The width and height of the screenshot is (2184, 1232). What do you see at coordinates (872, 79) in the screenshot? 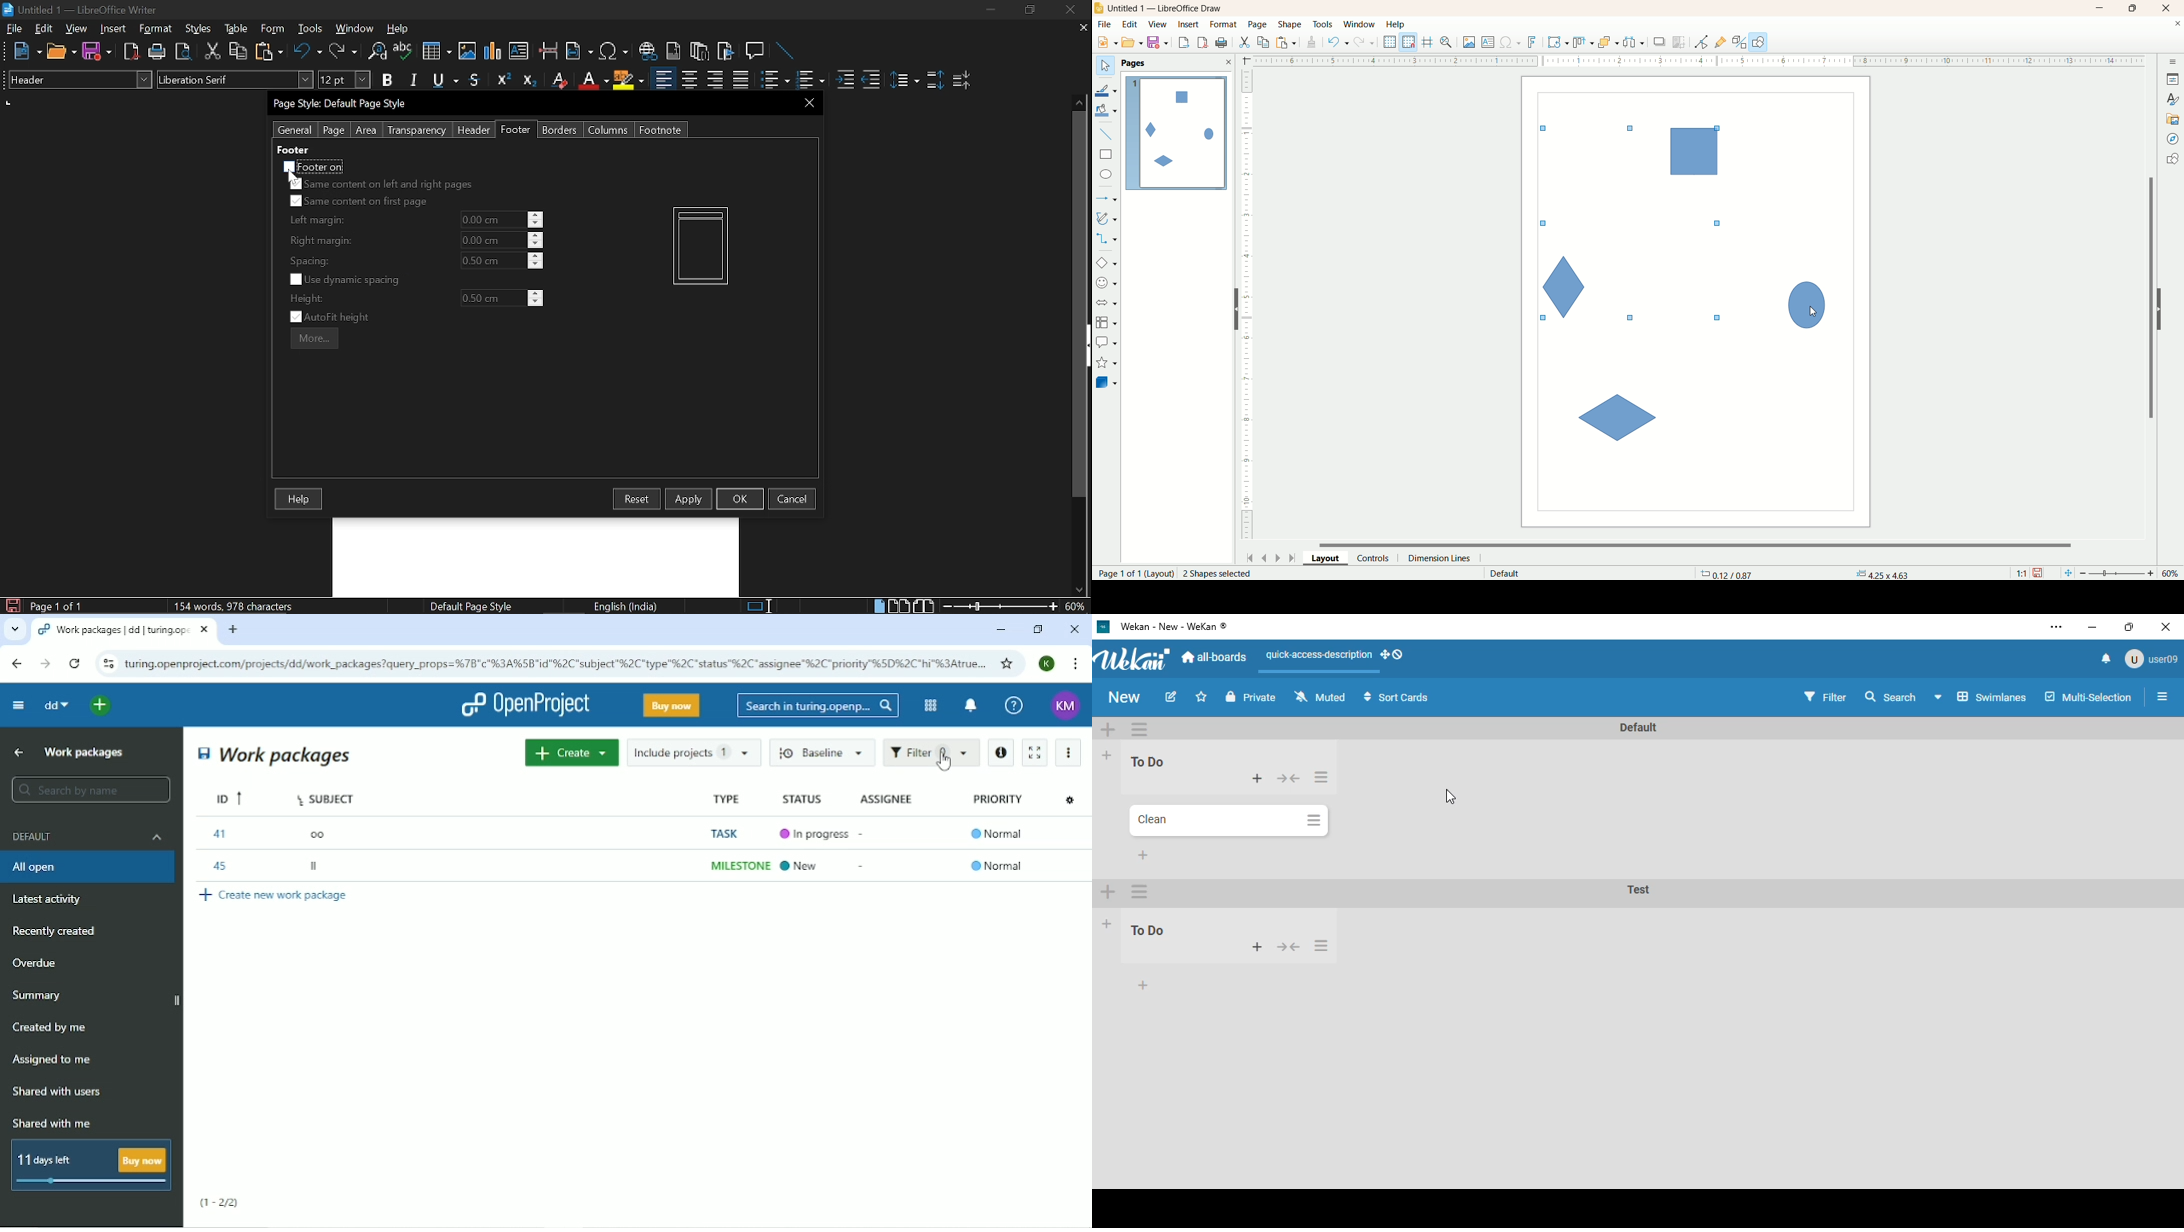
I see `Decrease indent` at bounding box center [872, 79].